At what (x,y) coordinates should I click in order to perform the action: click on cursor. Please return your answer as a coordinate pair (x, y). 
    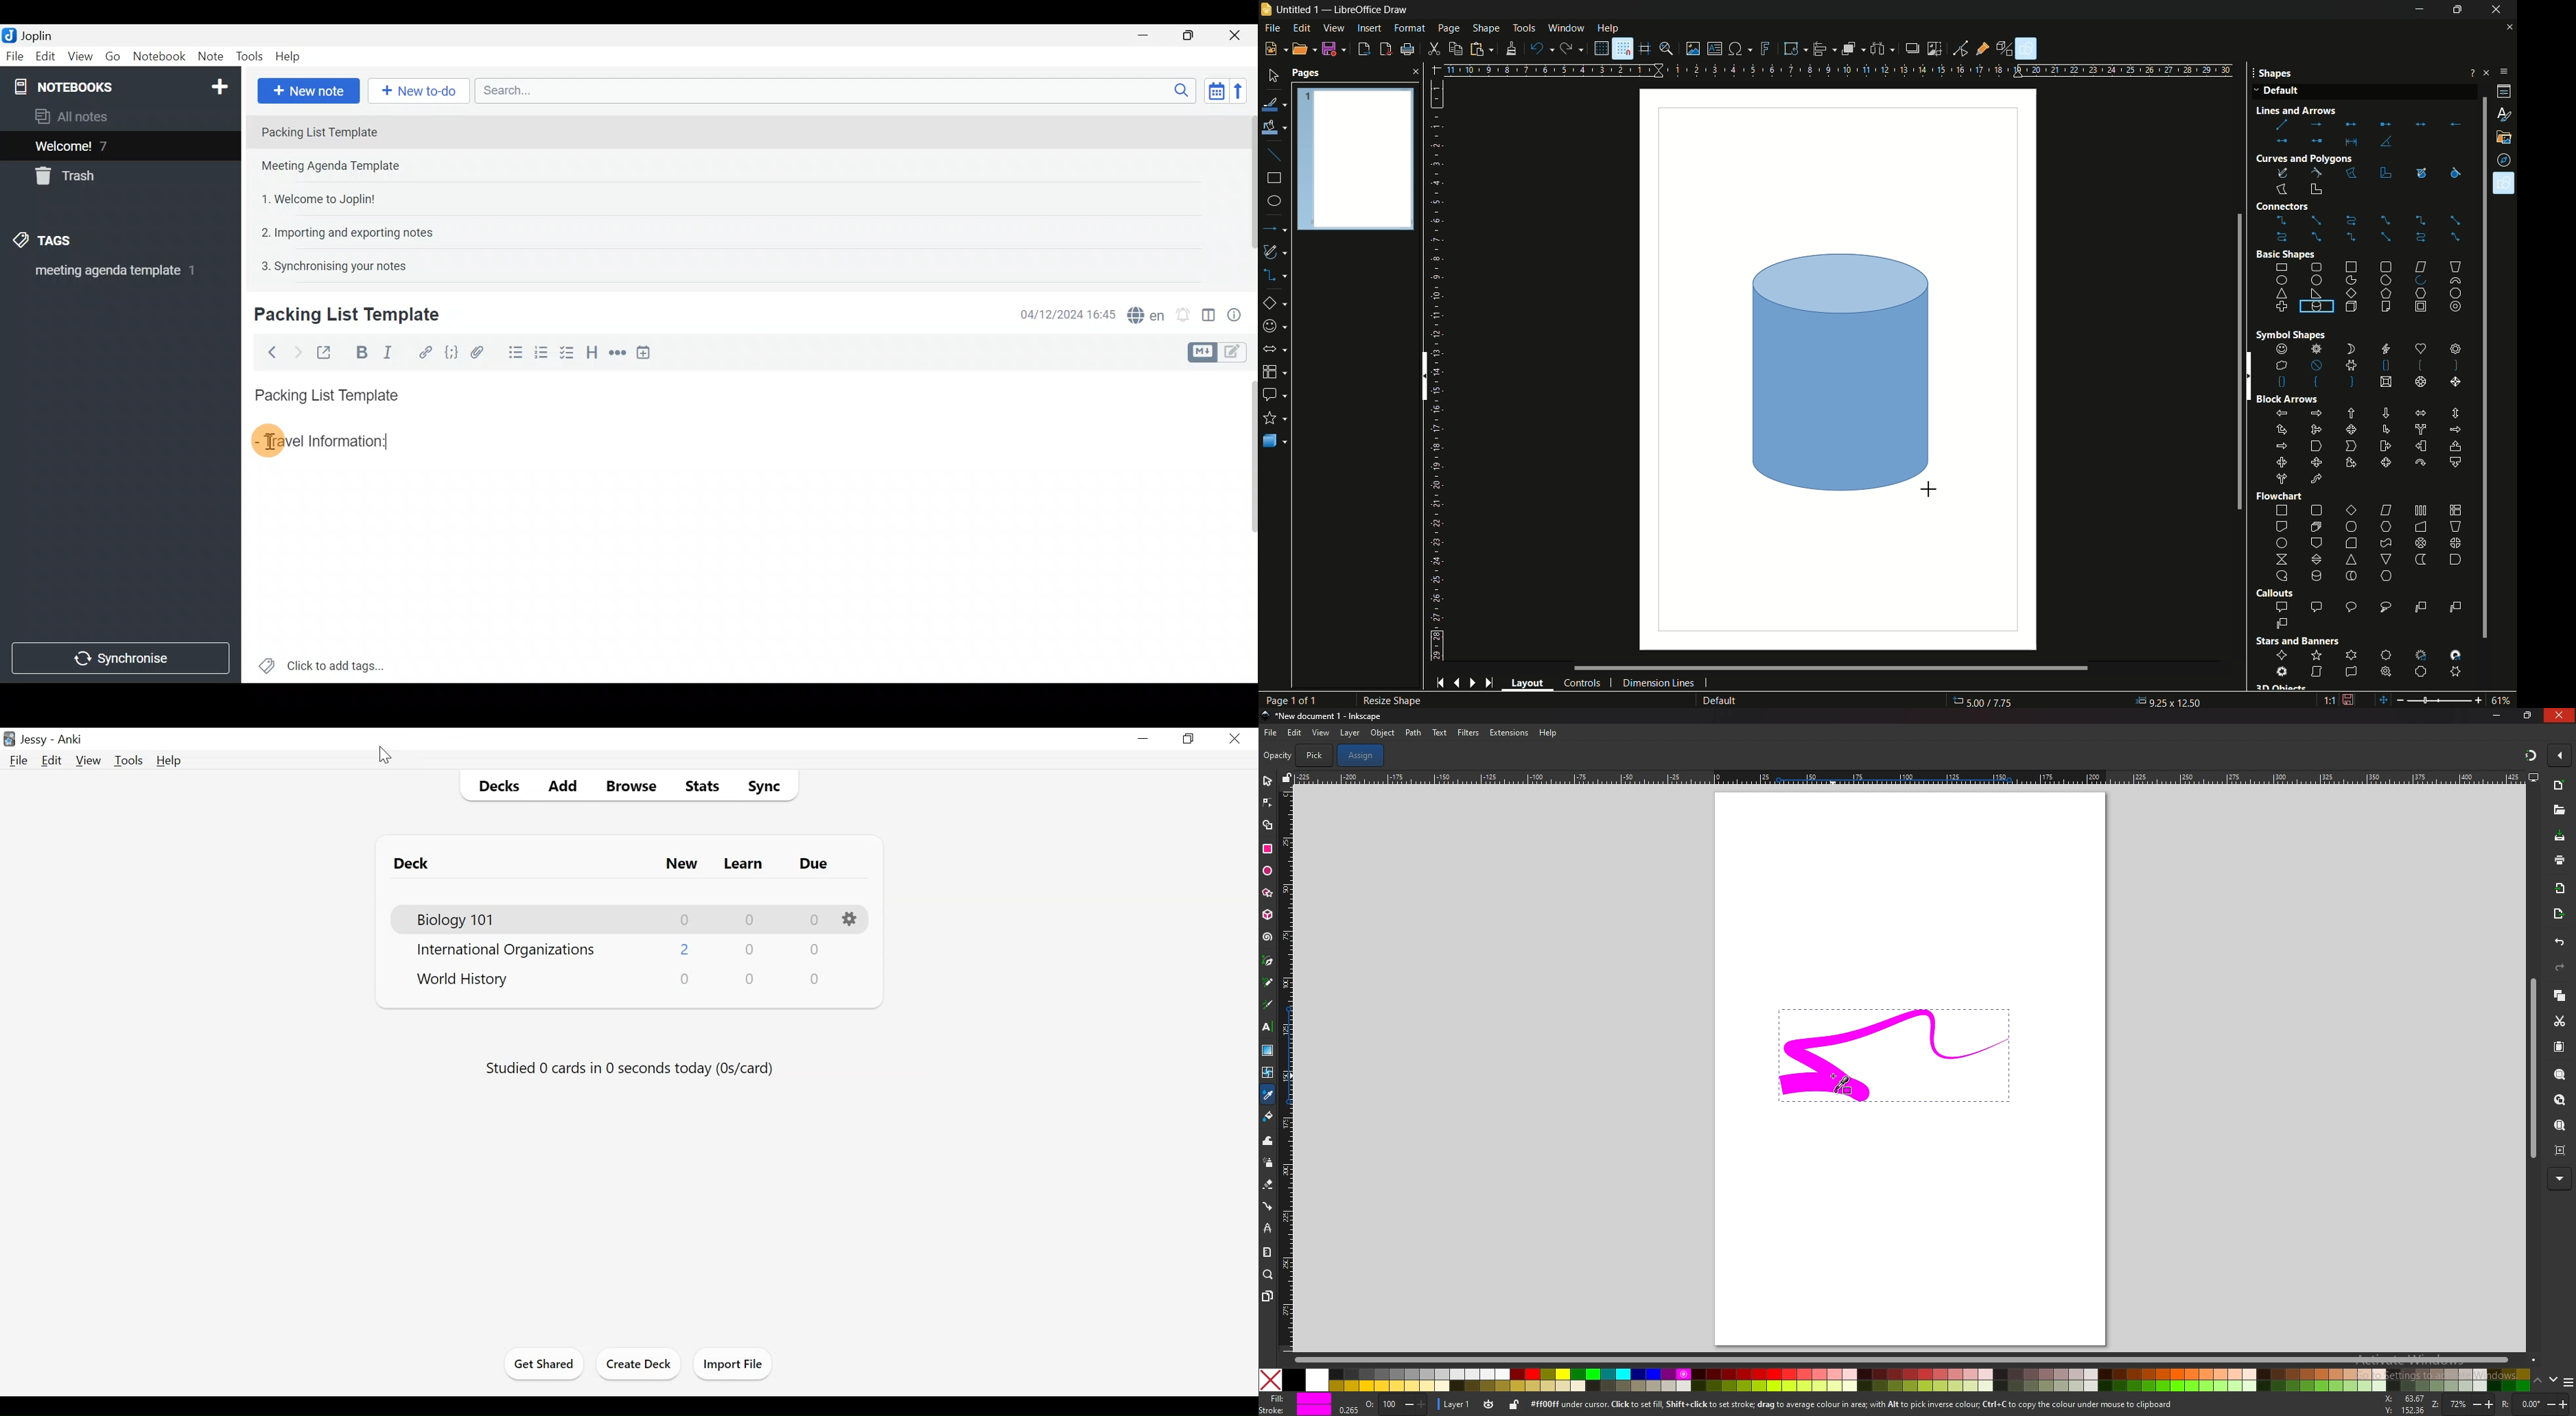
    Looking at the image, I should click on (268, 442).